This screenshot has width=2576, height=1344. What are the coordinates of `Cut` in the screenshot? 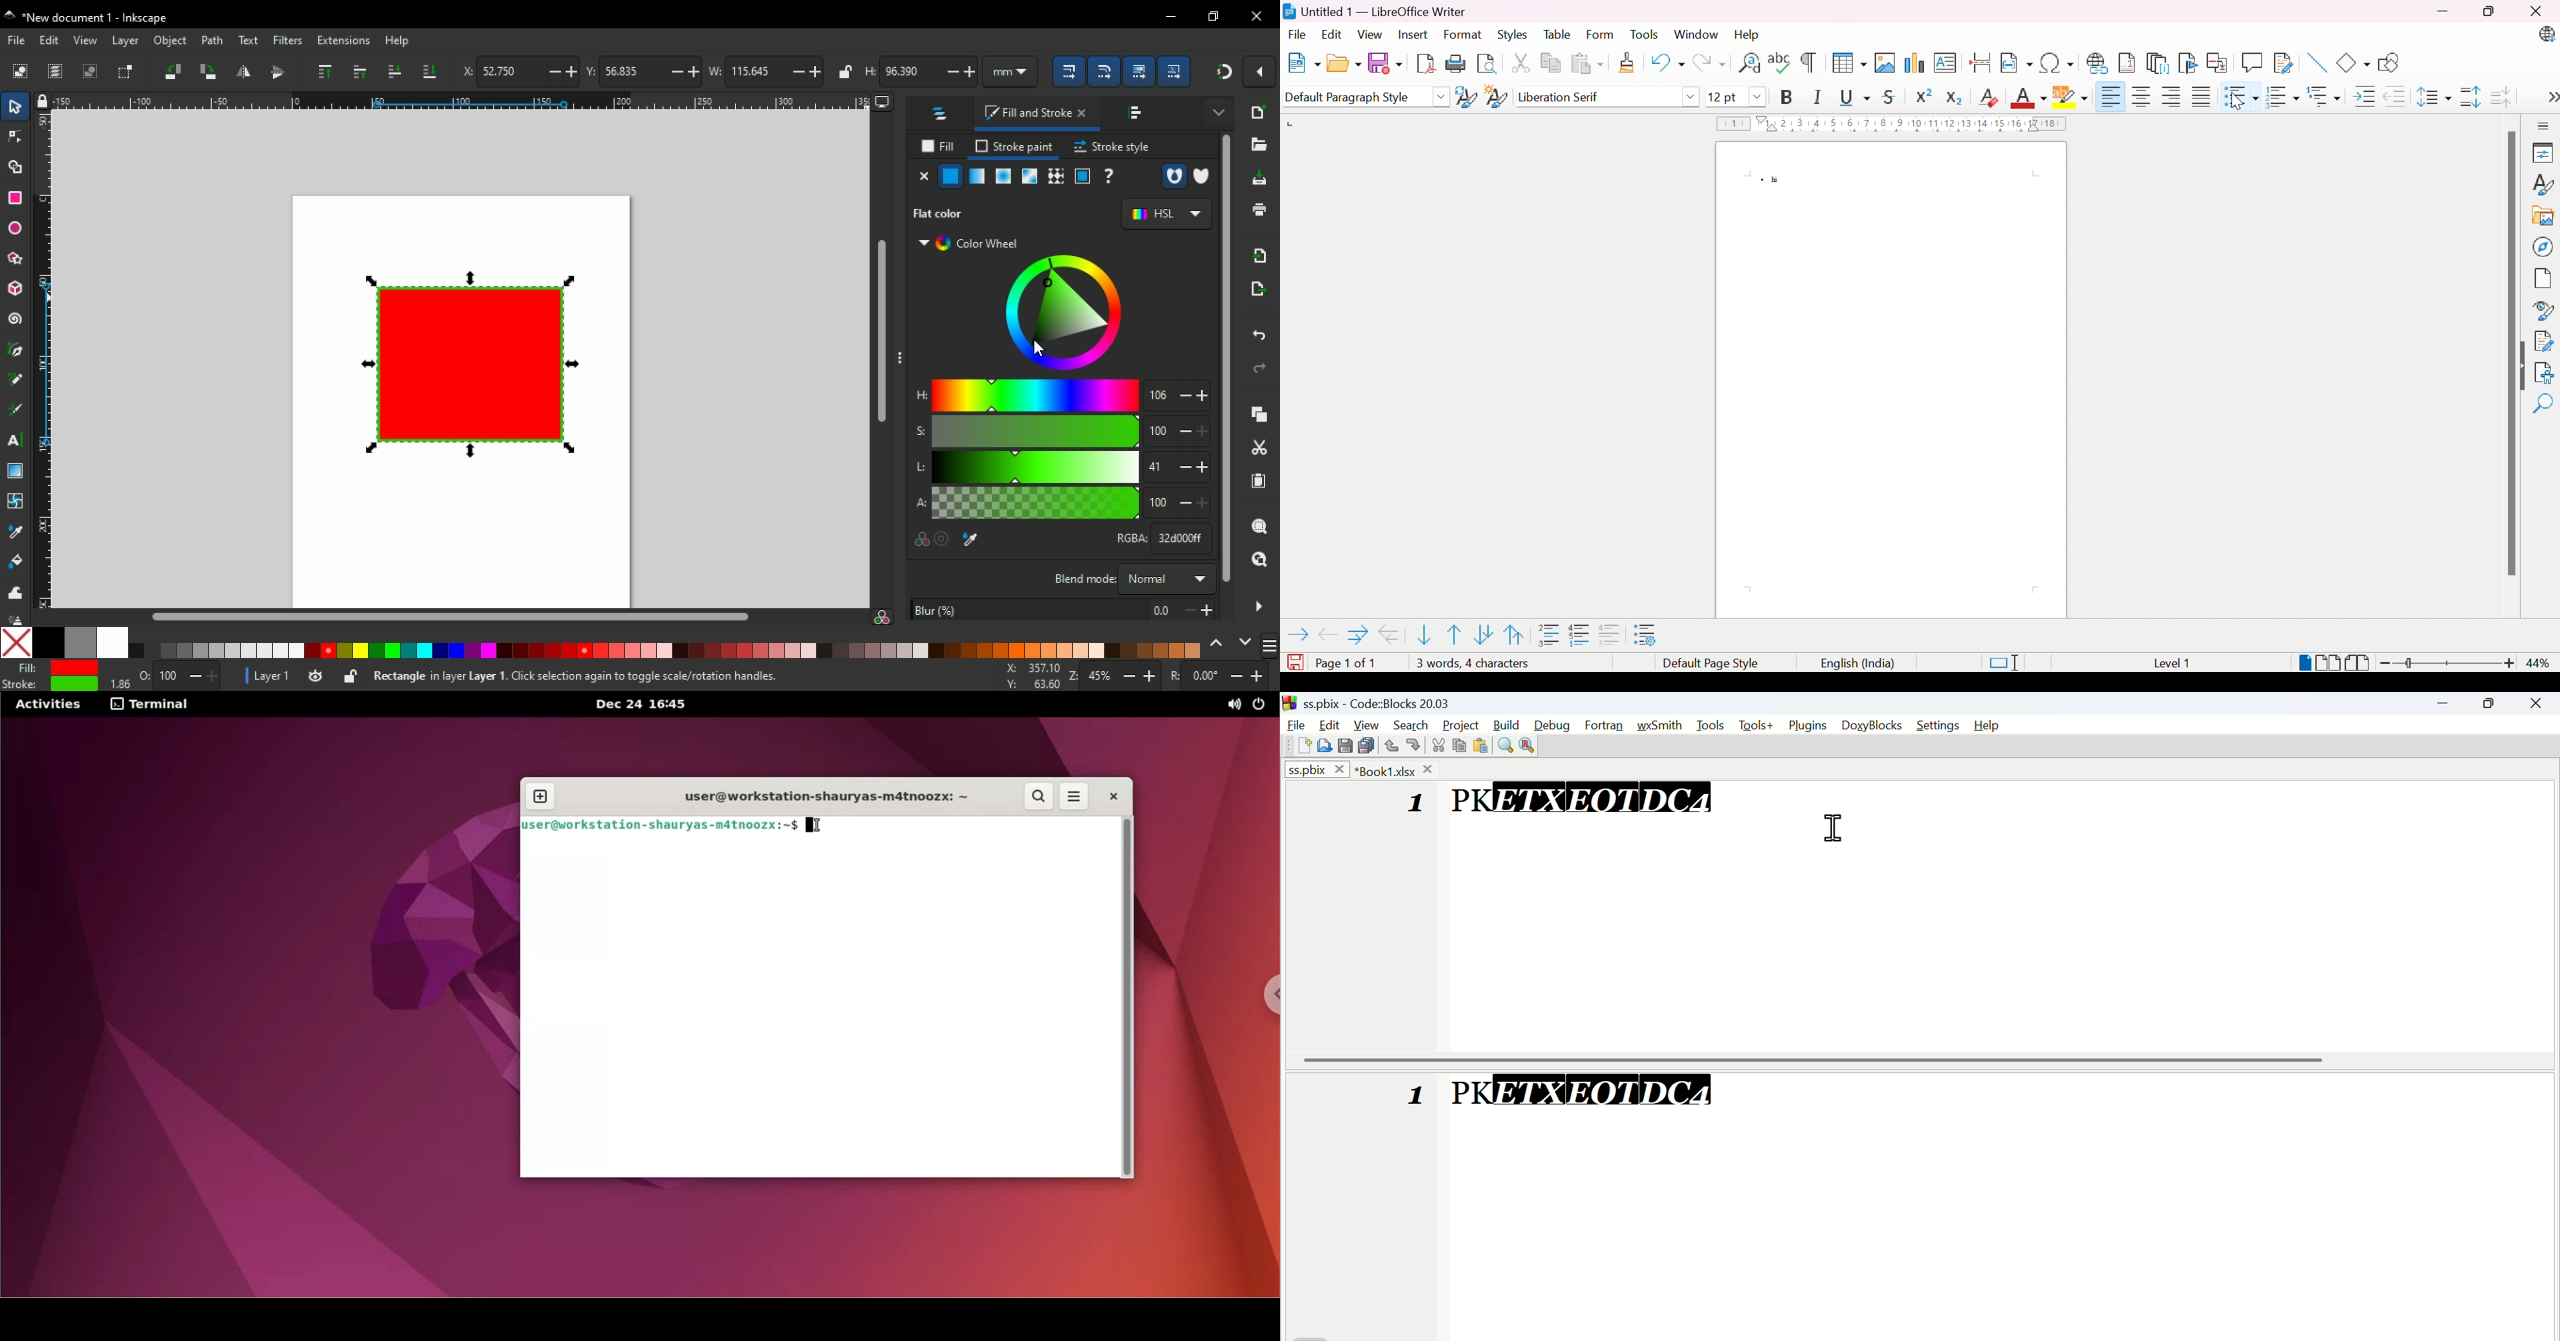 It's located at (1436, 745).